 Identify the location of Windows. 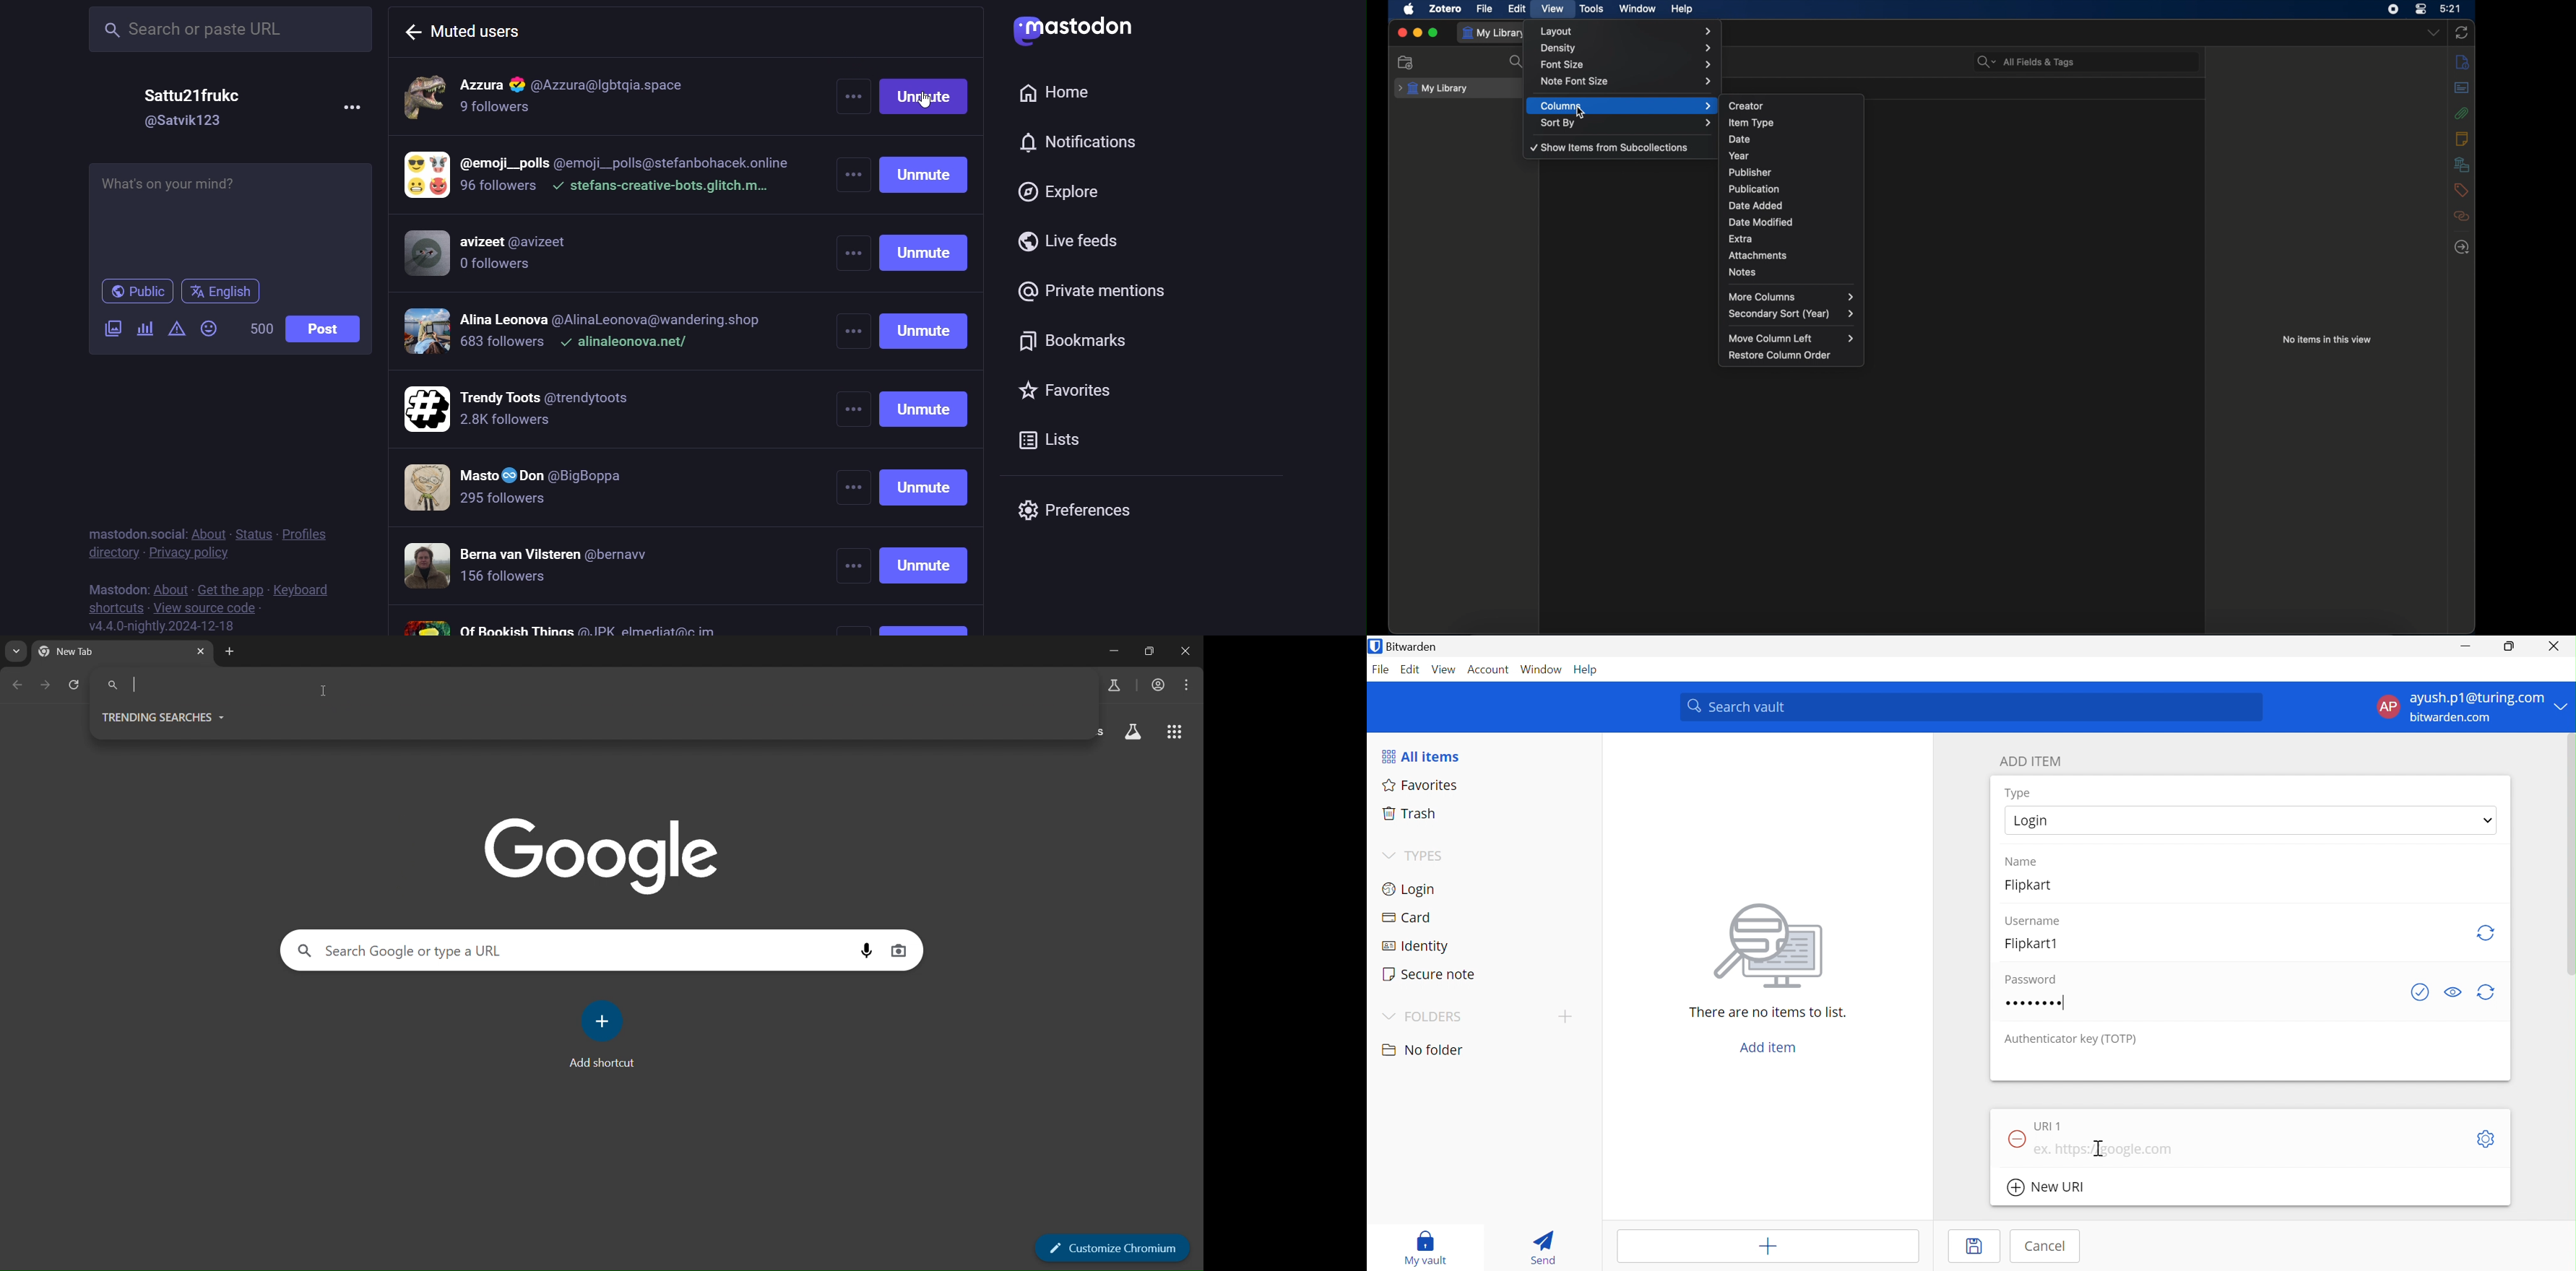
(1543, 670).